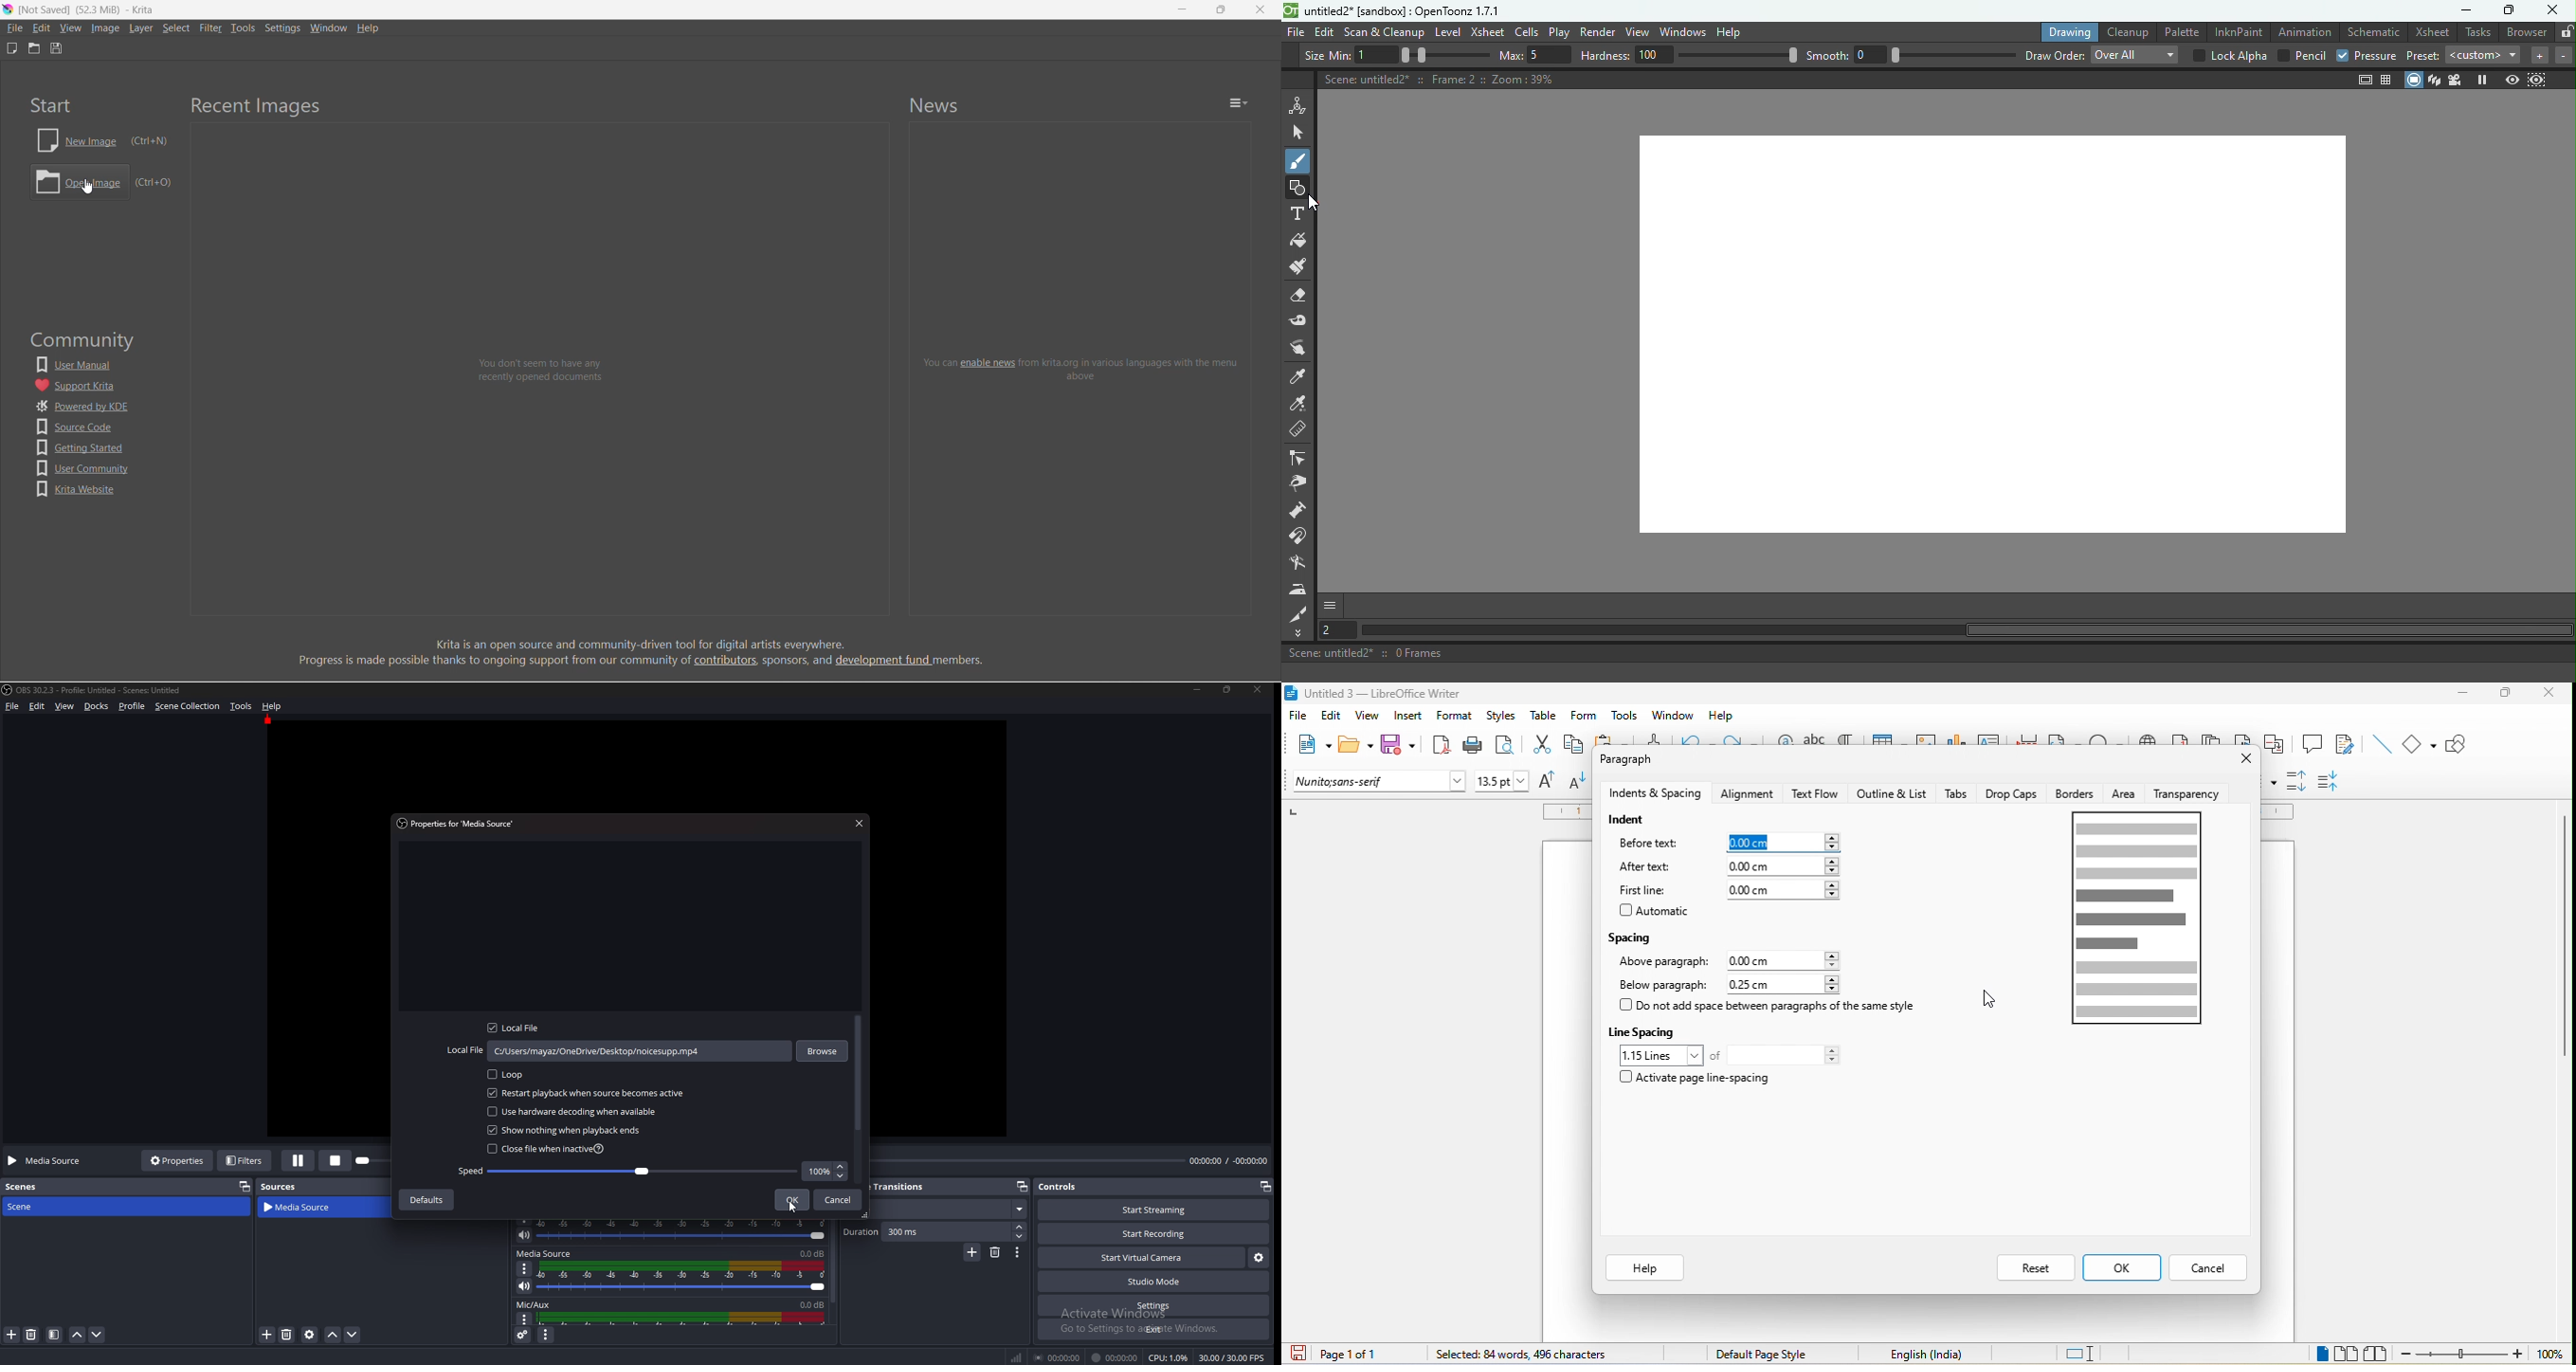 This screenshot has width=2576, height=1372. Describe the element at coordinates (2037, 1269) in the screenshot. I see `reset` at that location.